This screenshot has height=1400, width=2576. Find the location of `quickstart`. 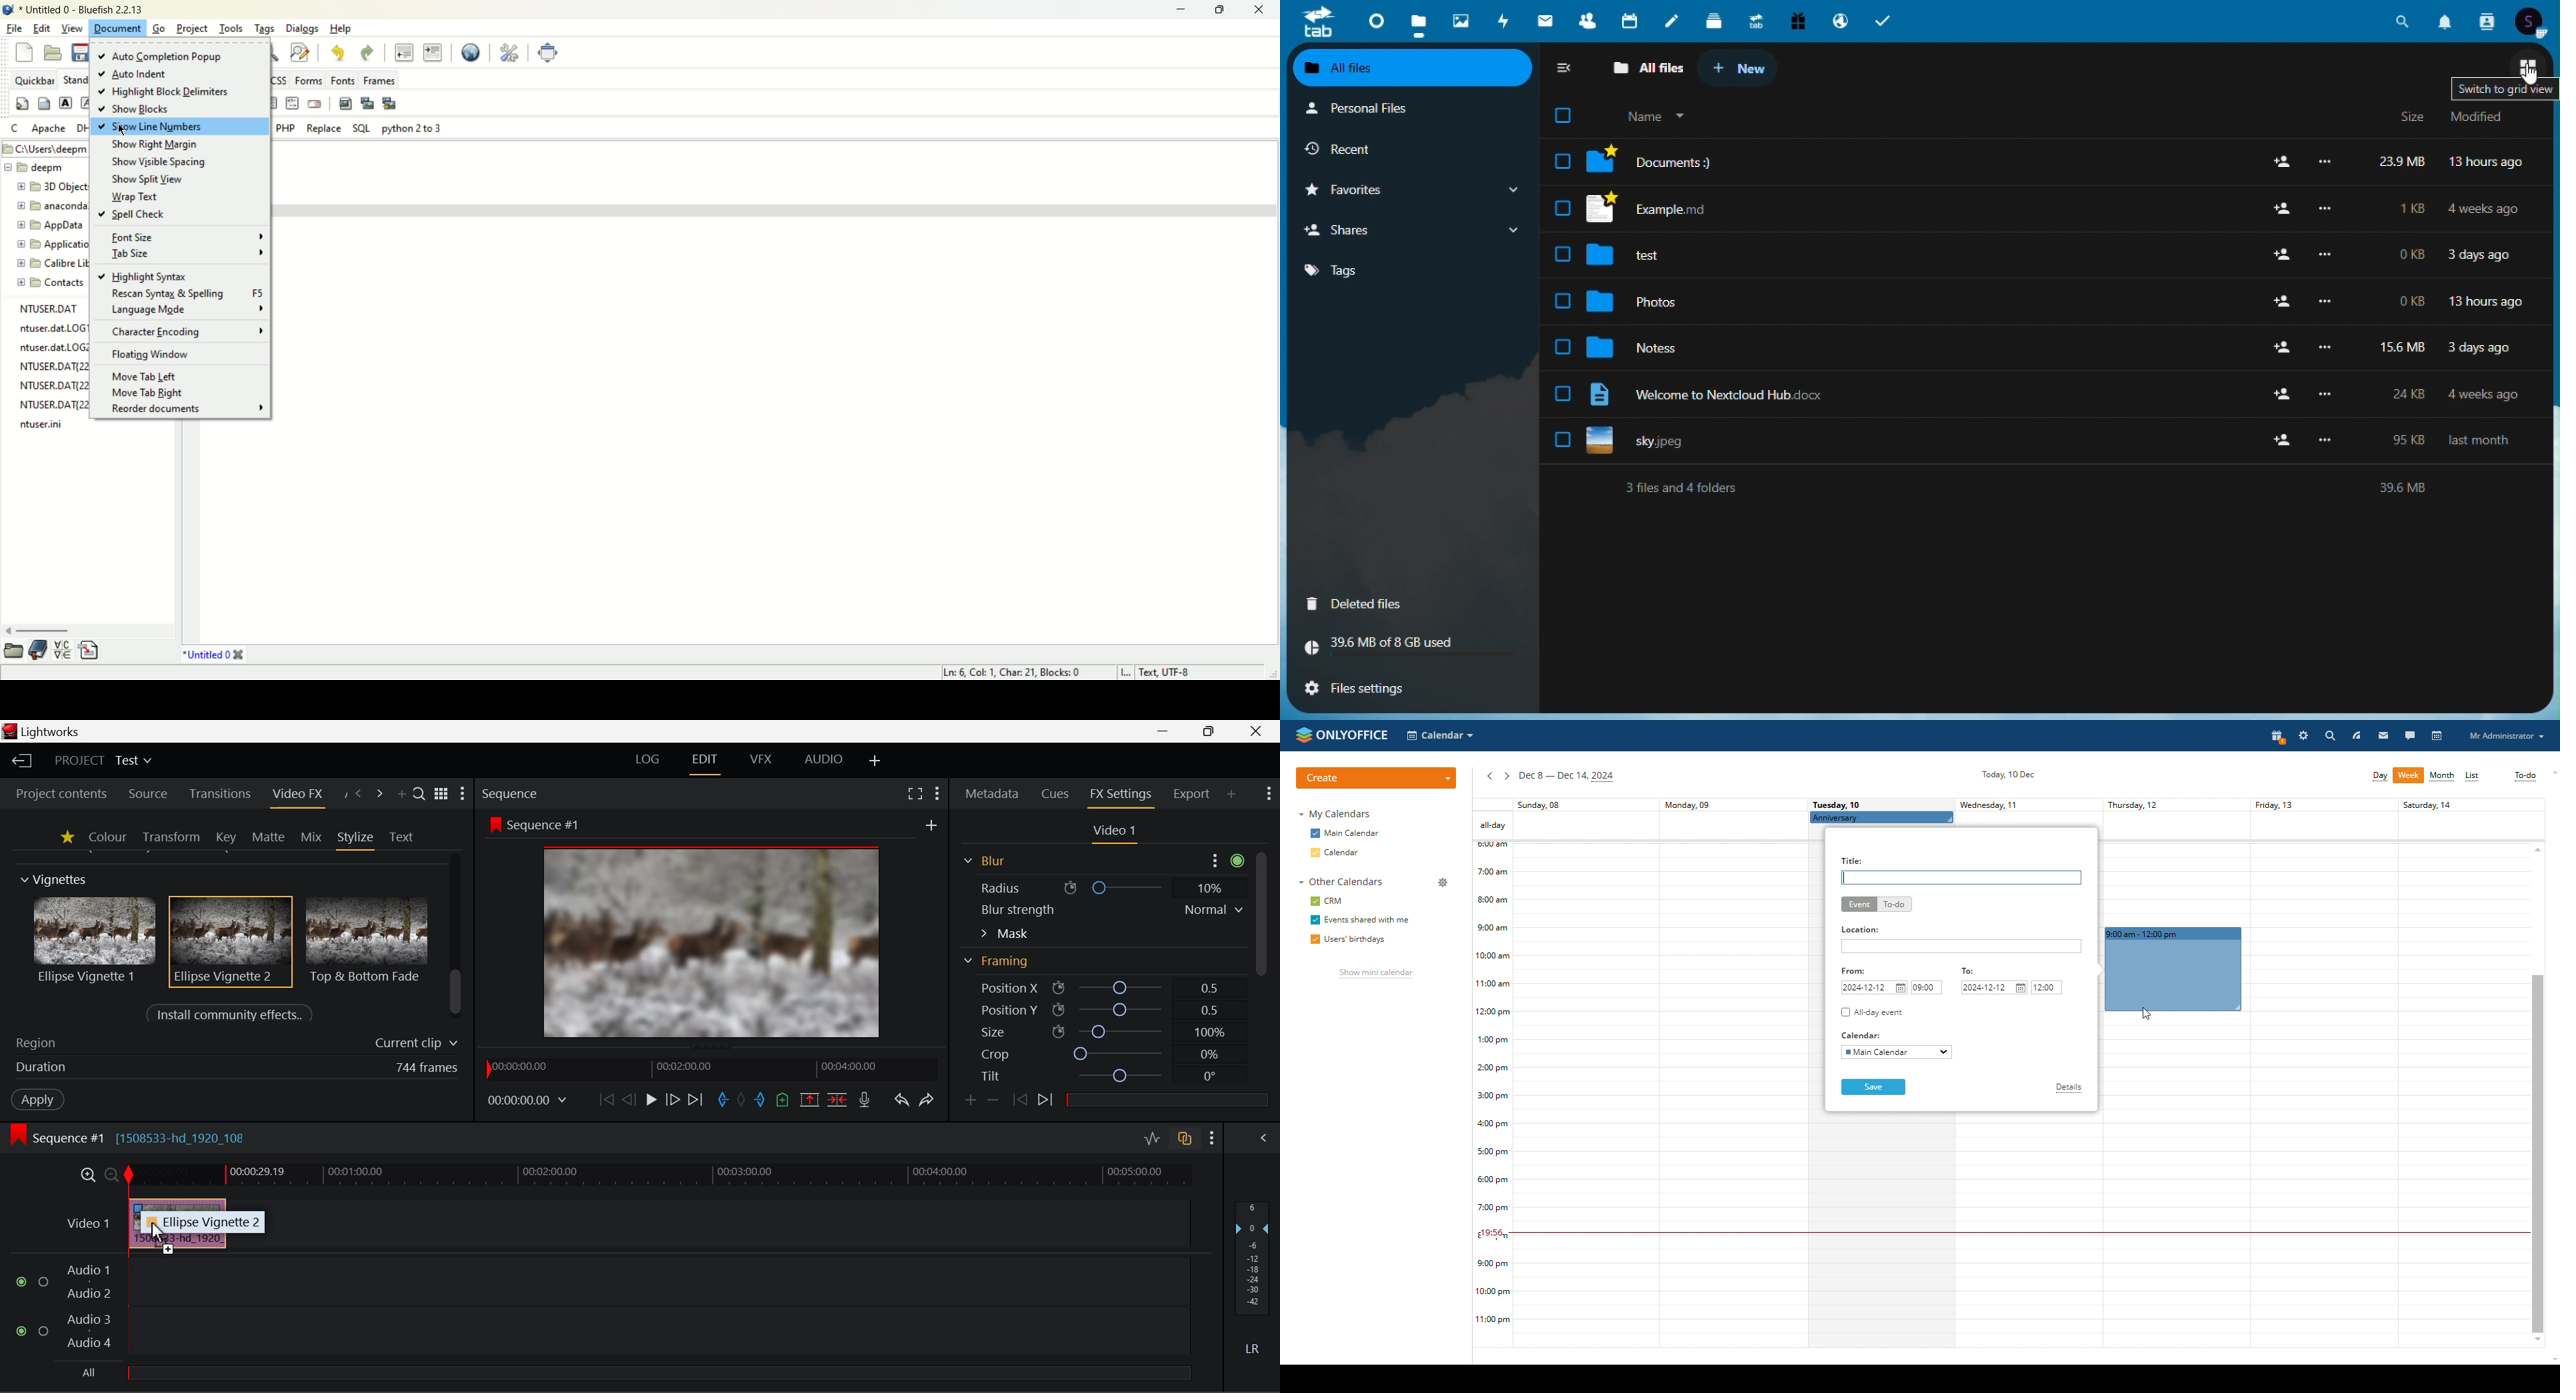

quickstart is located at coordinates (21, 104).